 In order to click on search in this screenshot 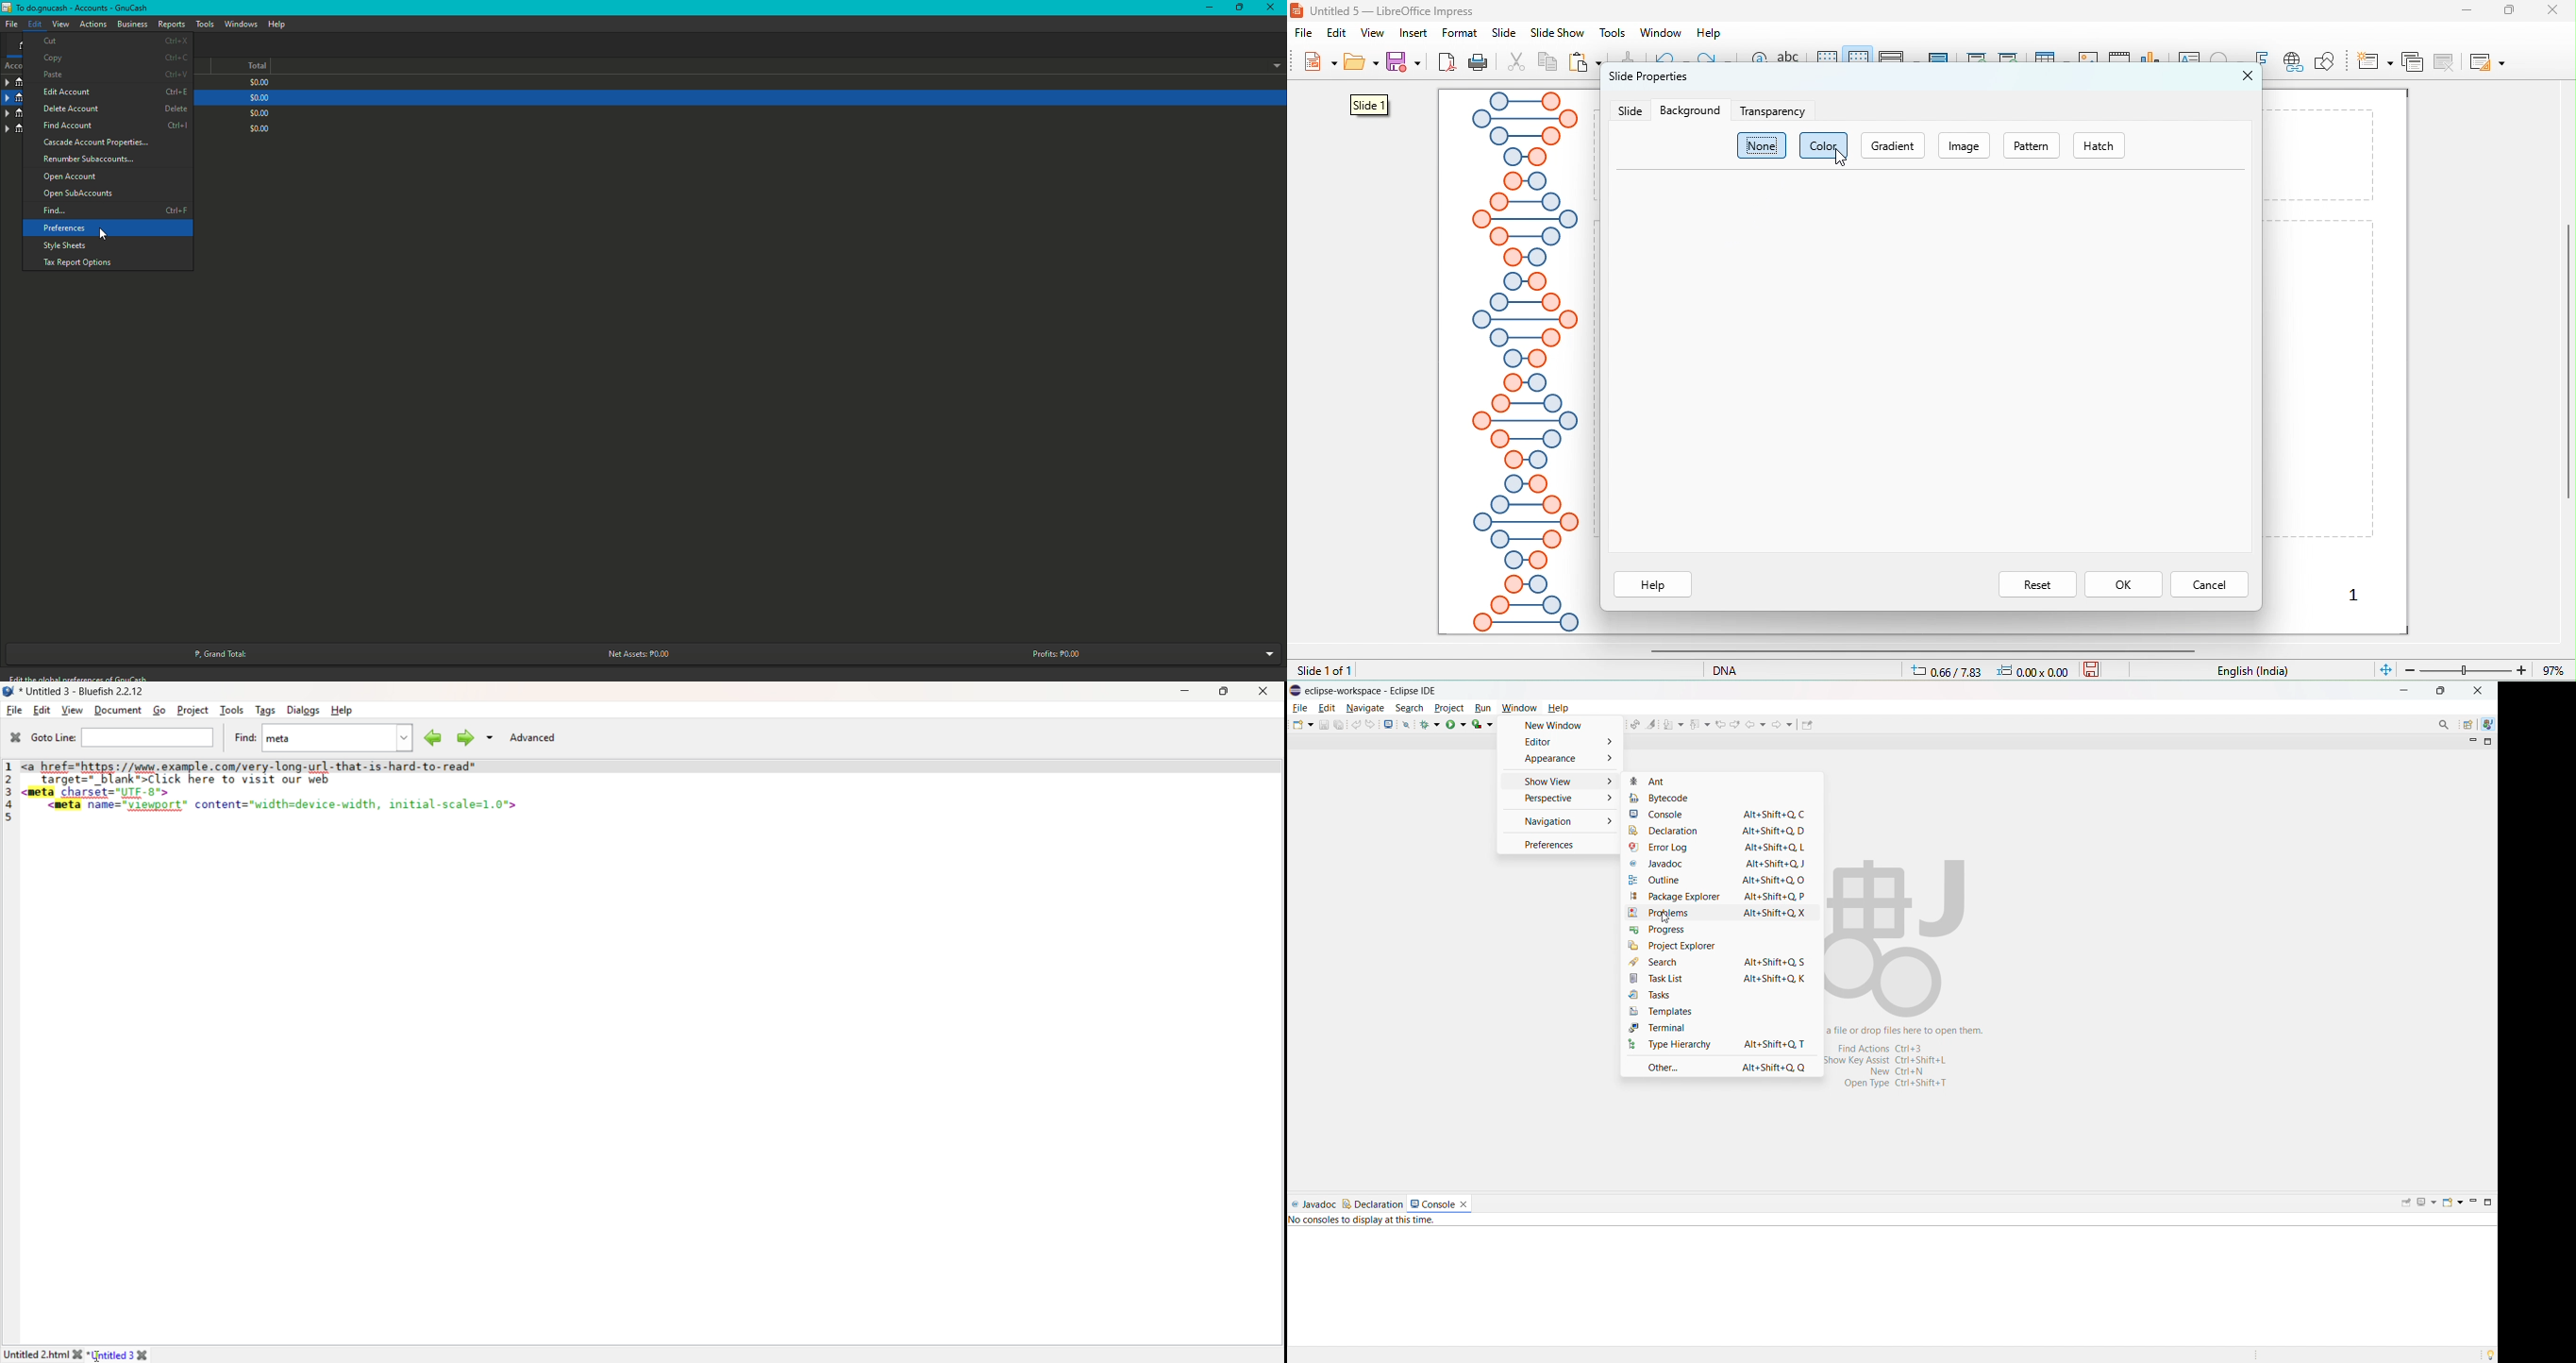, I will do `click(1722, 962)`.